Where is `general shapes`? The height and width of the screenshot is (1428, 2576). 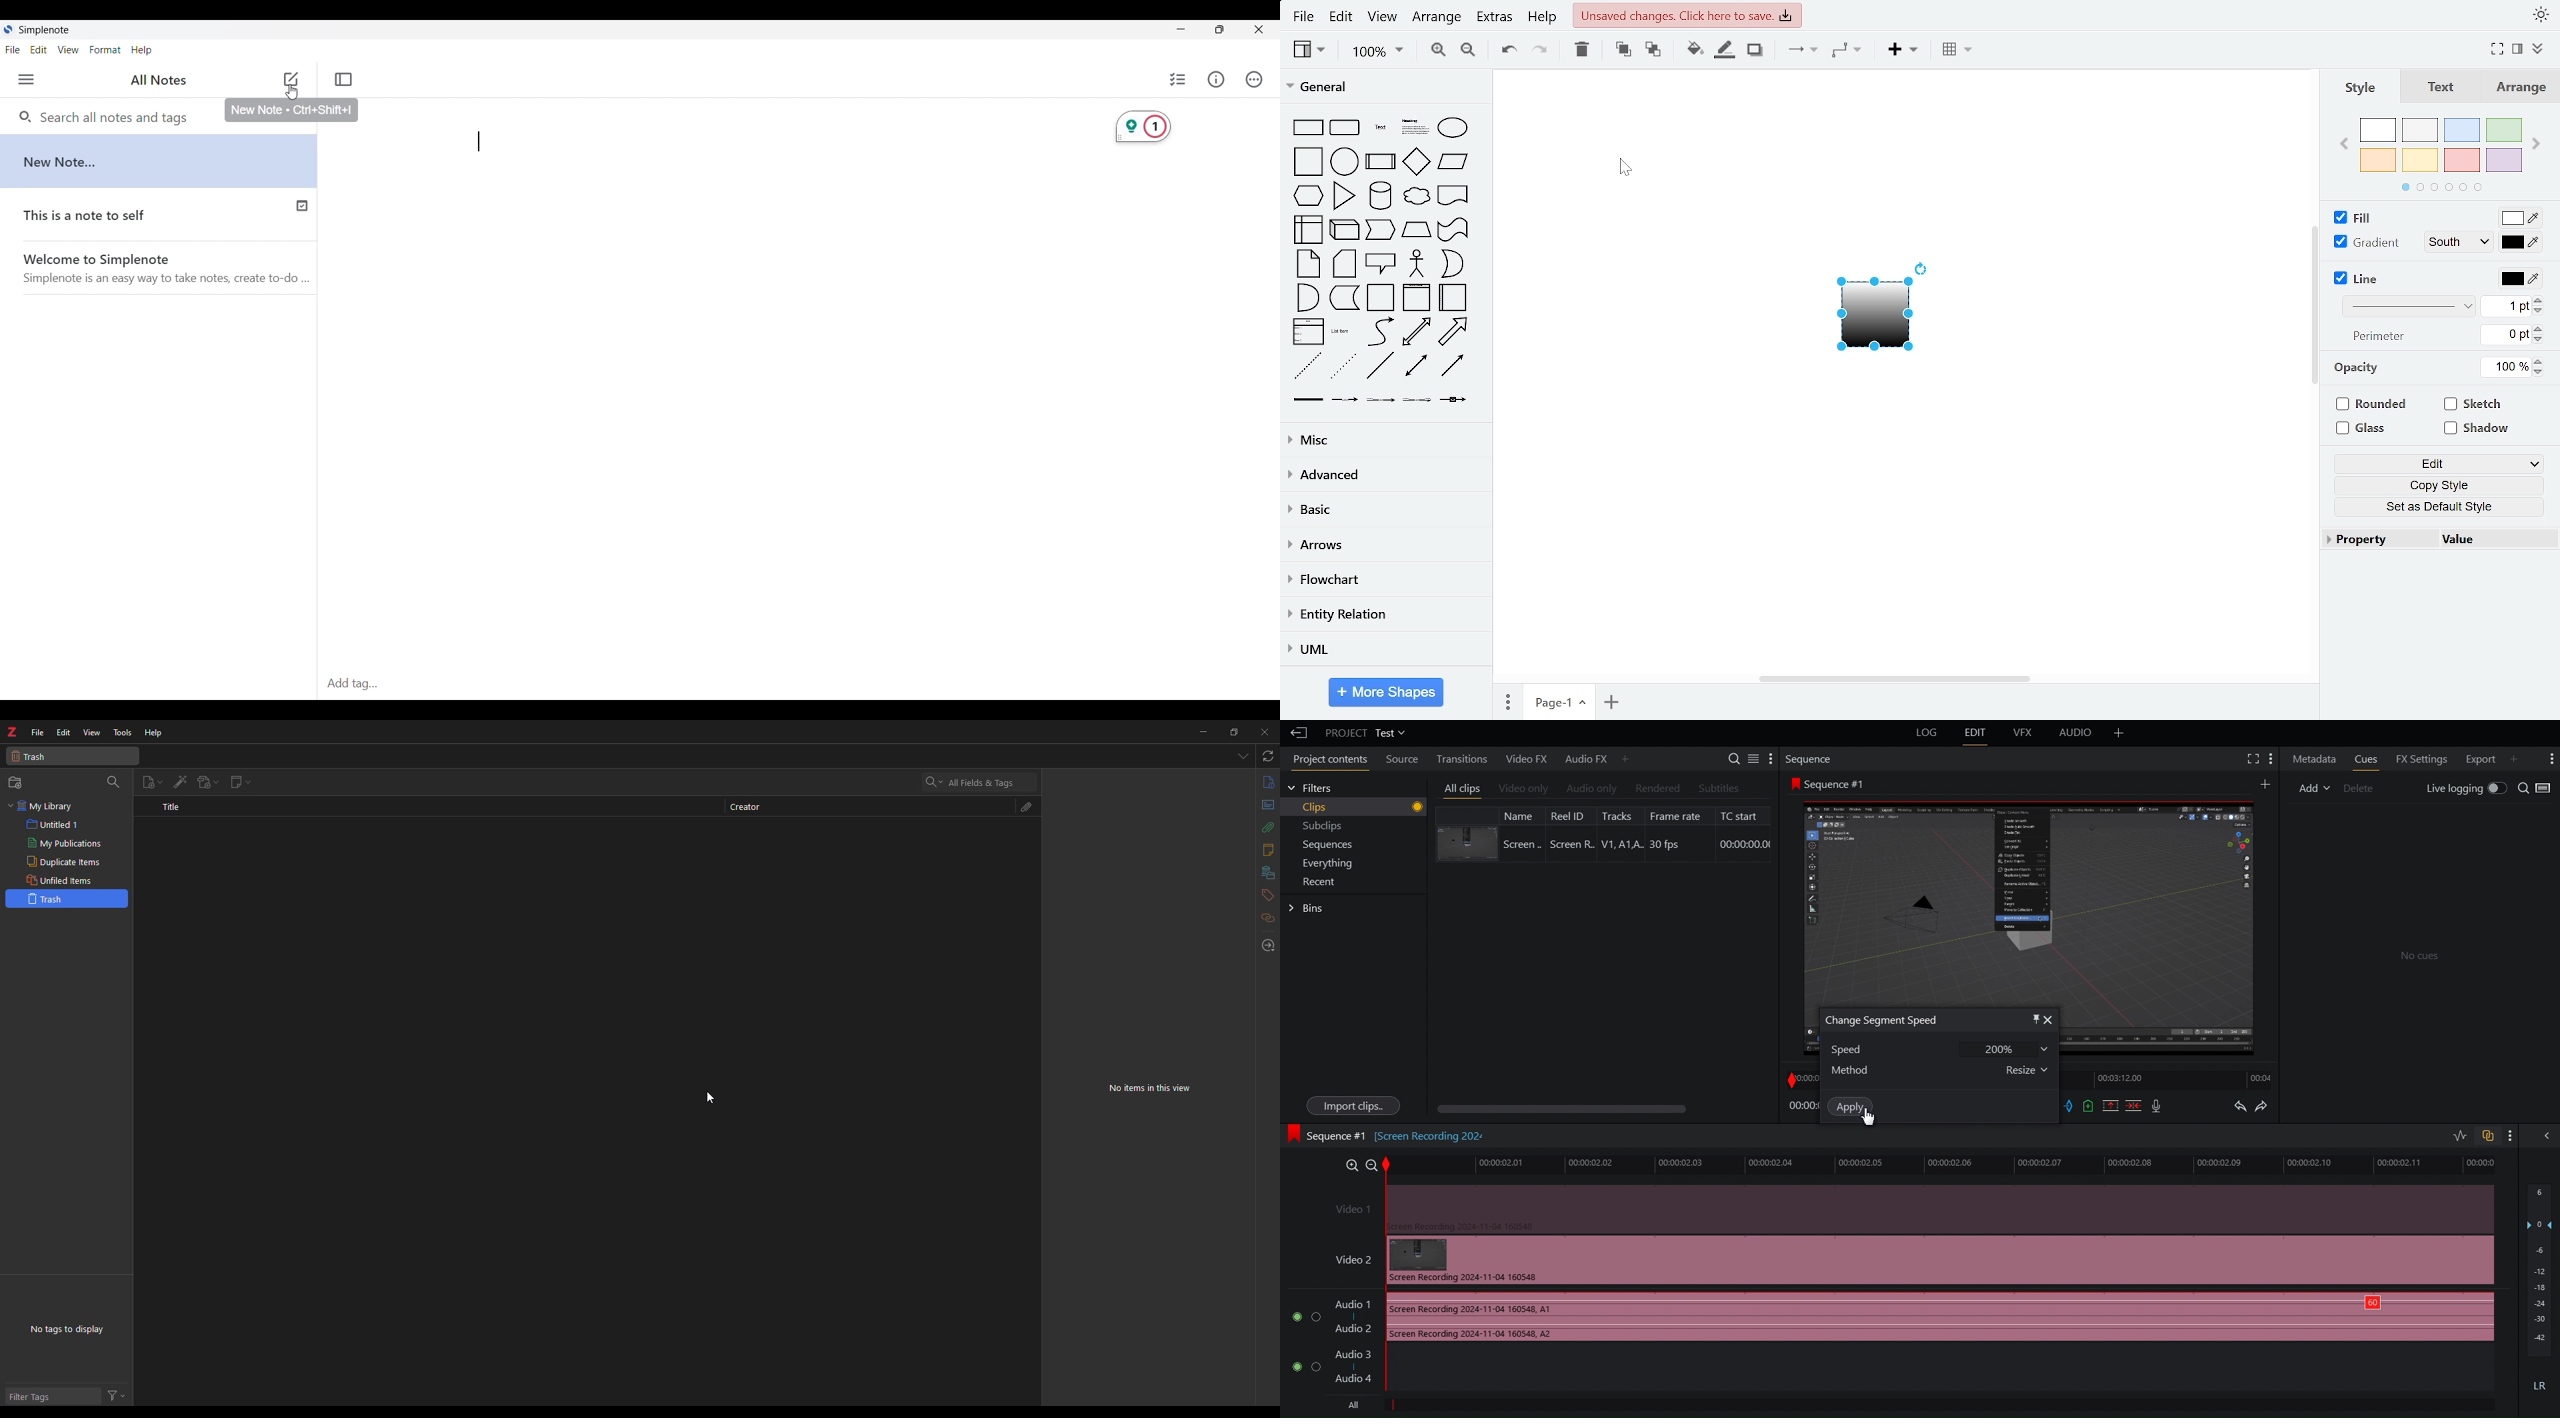
general shapes is located at coordinates (1451, 195).